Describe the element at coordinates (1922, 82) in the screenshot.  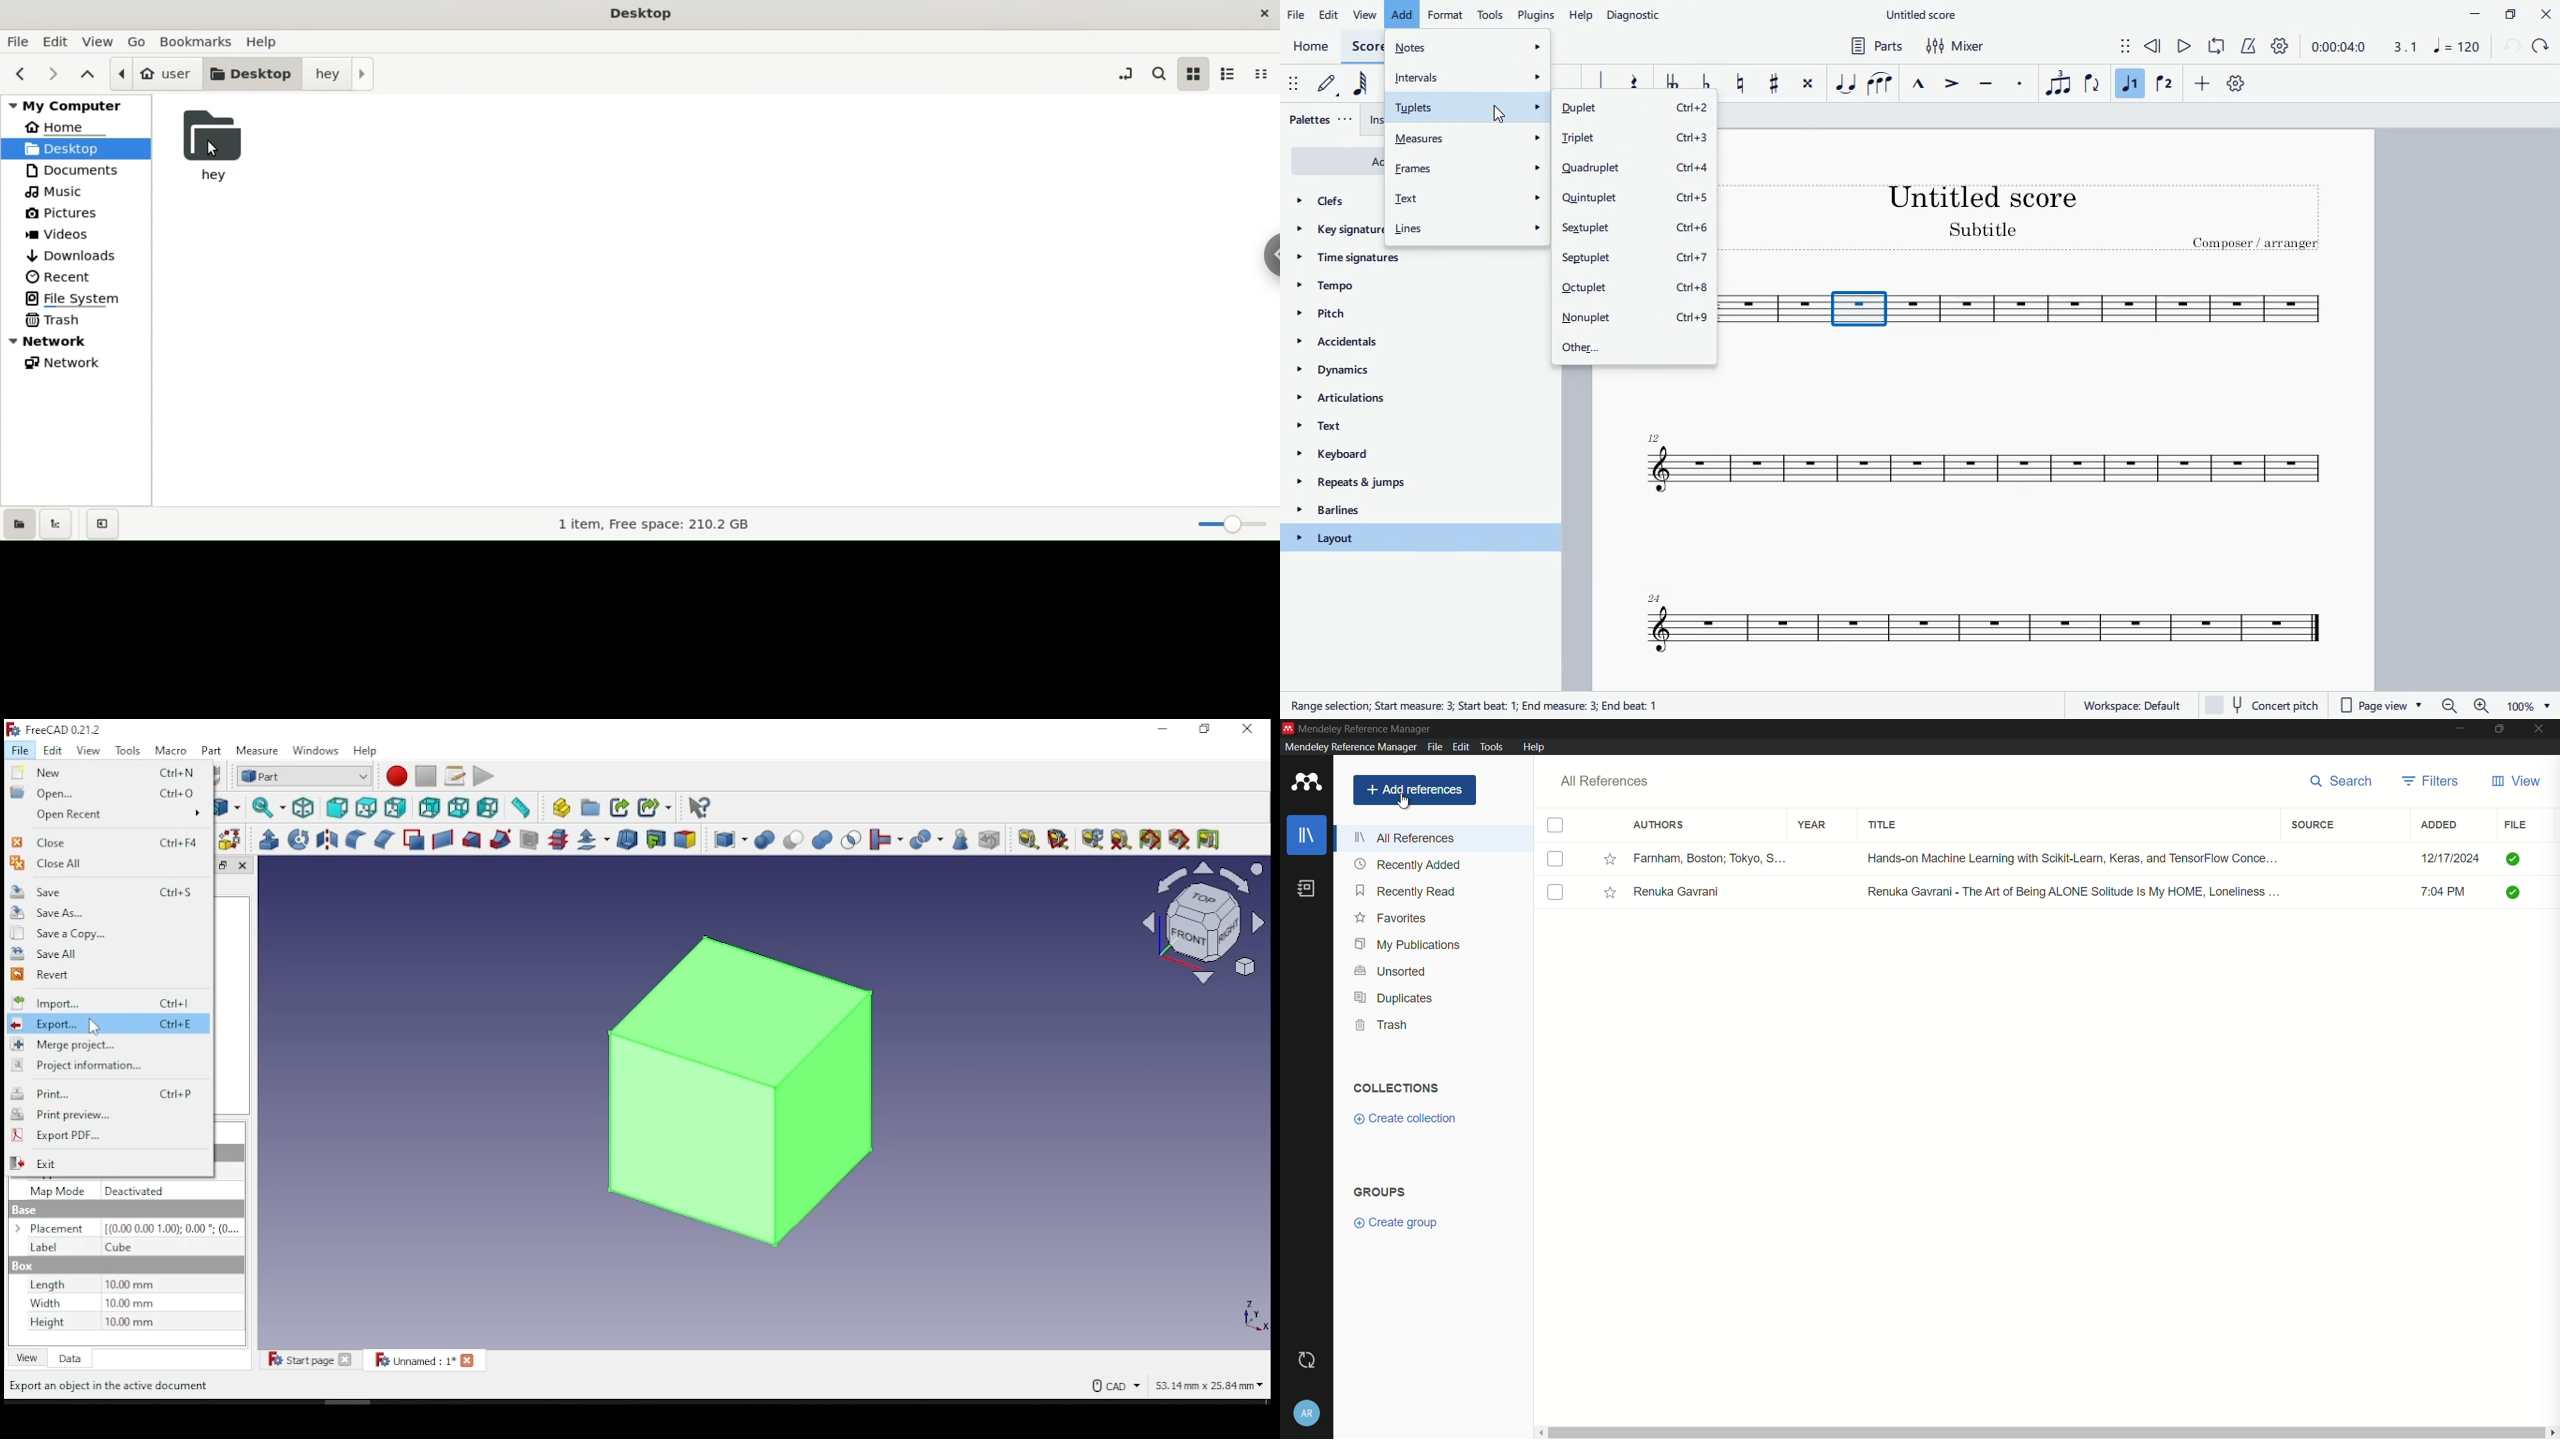
I see `marcato` at that location.